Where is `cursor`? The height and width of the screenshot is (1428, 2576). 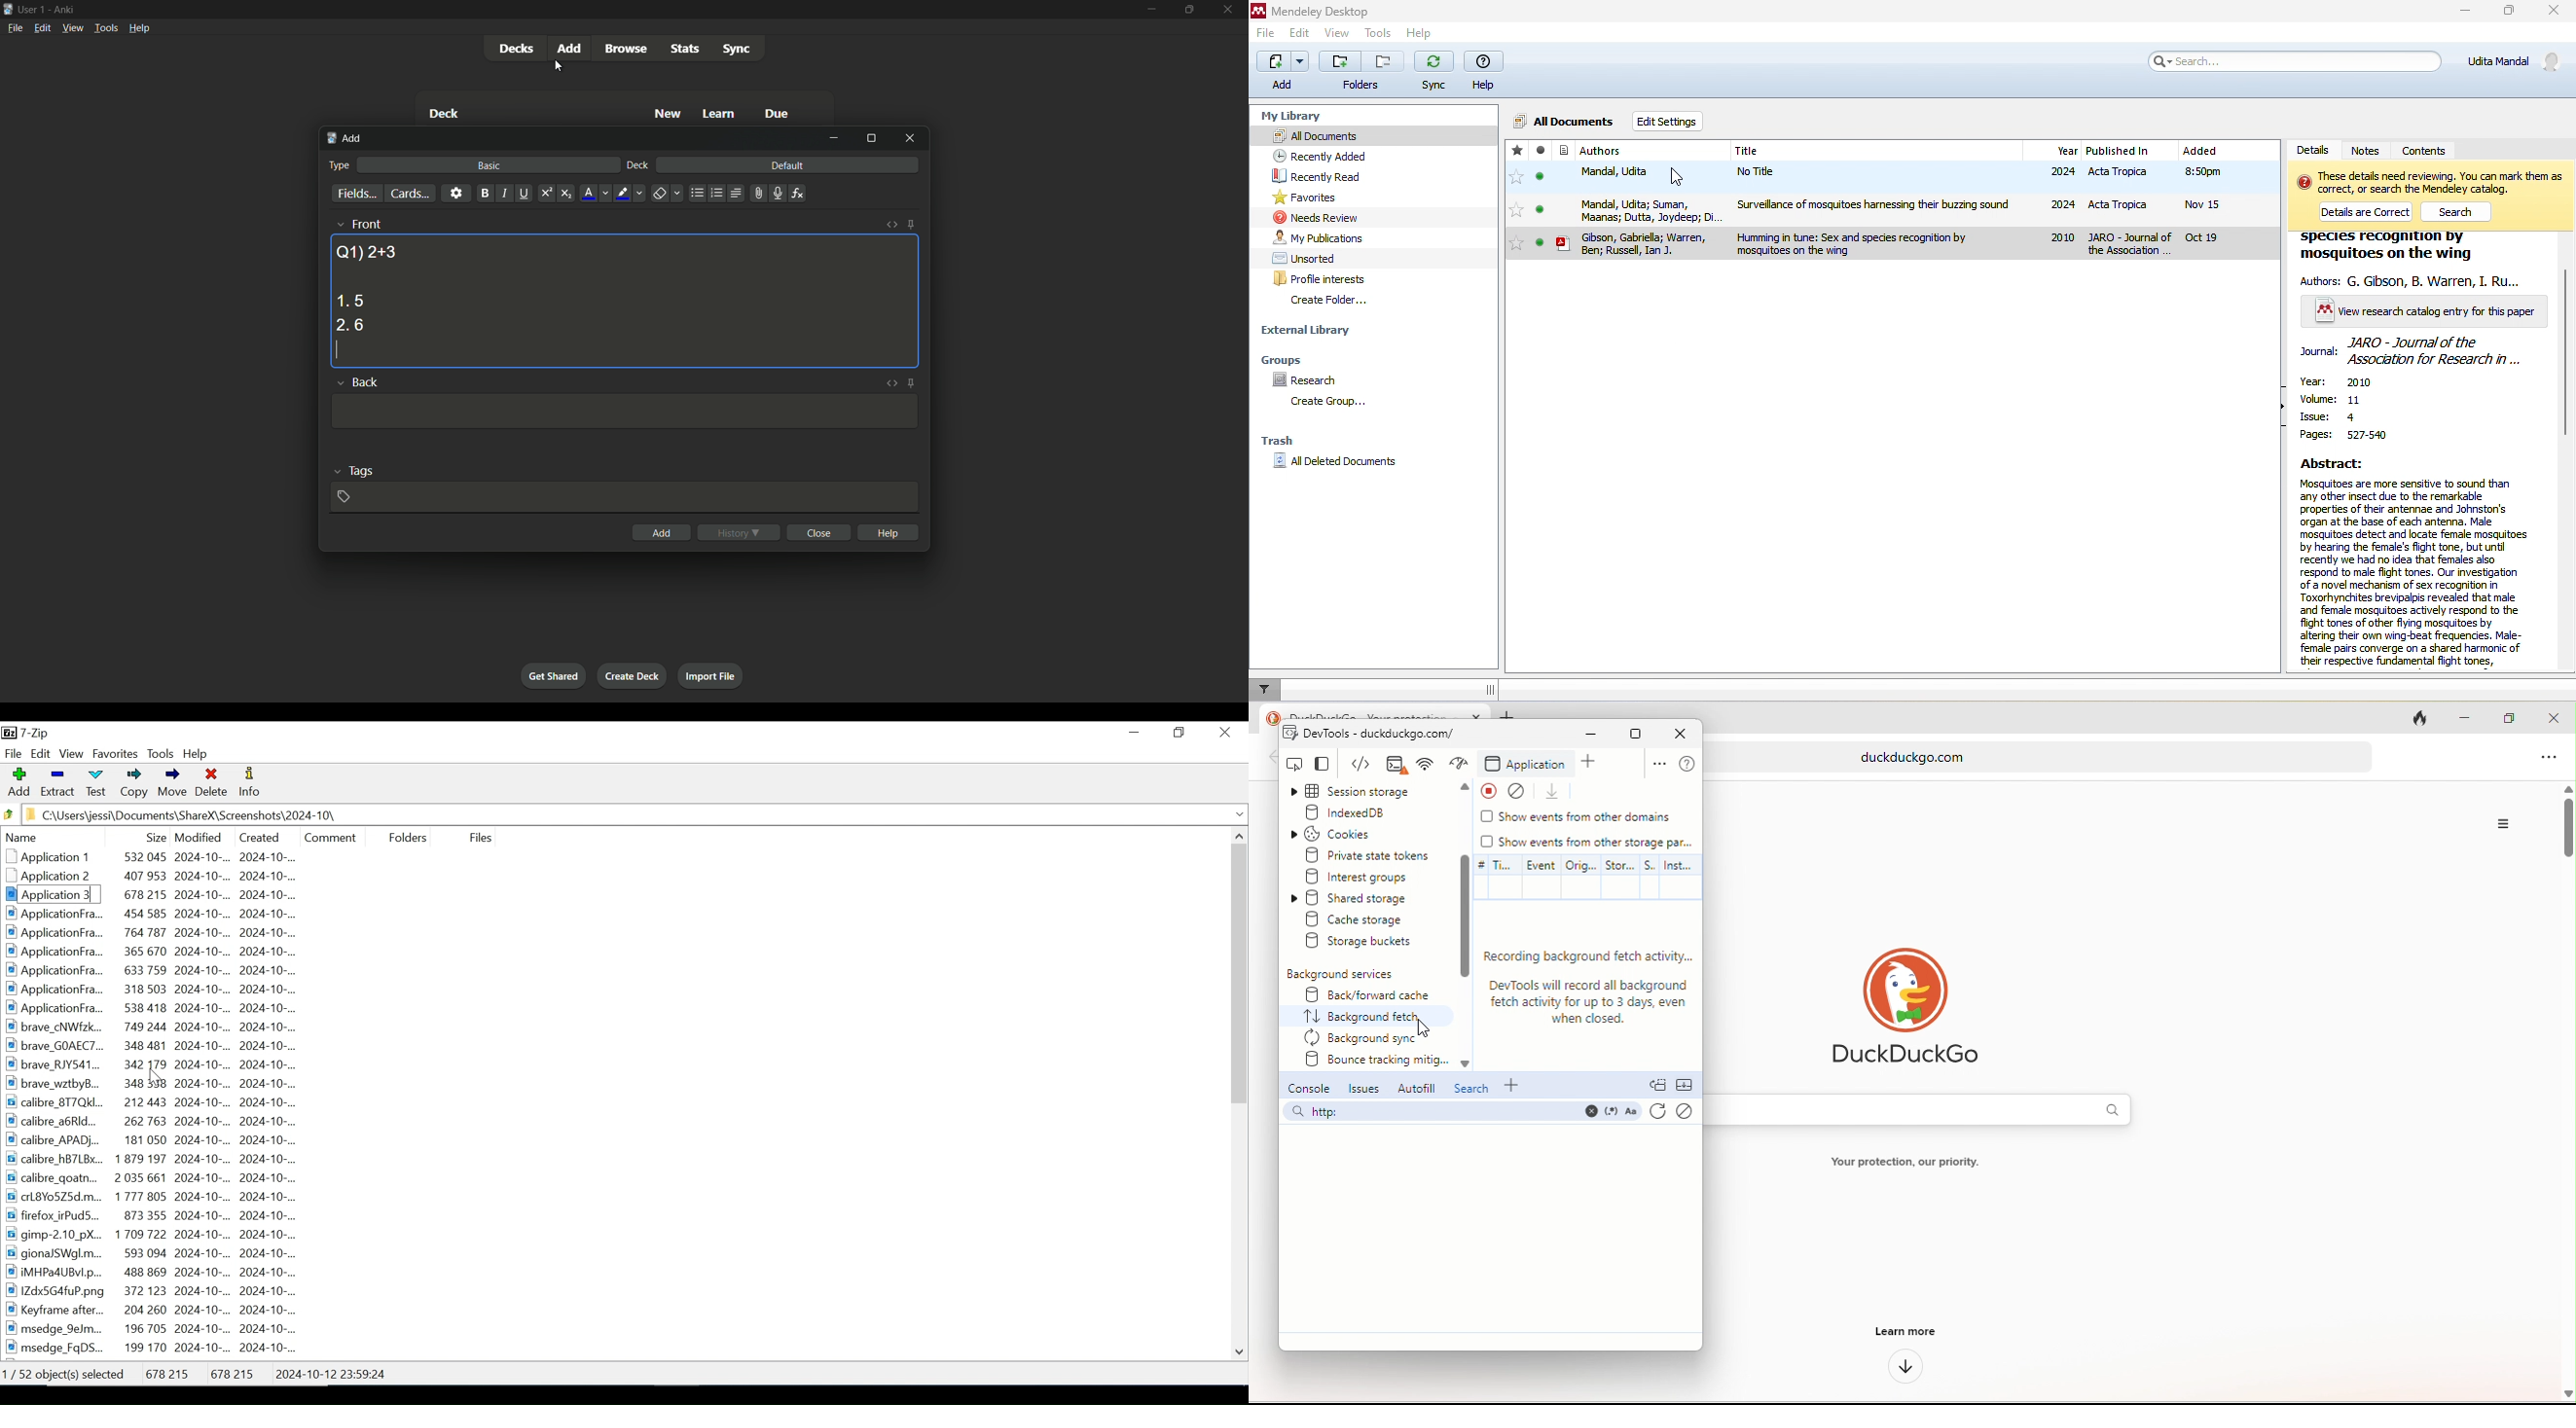
cursor is located at coordinates (559, 67).